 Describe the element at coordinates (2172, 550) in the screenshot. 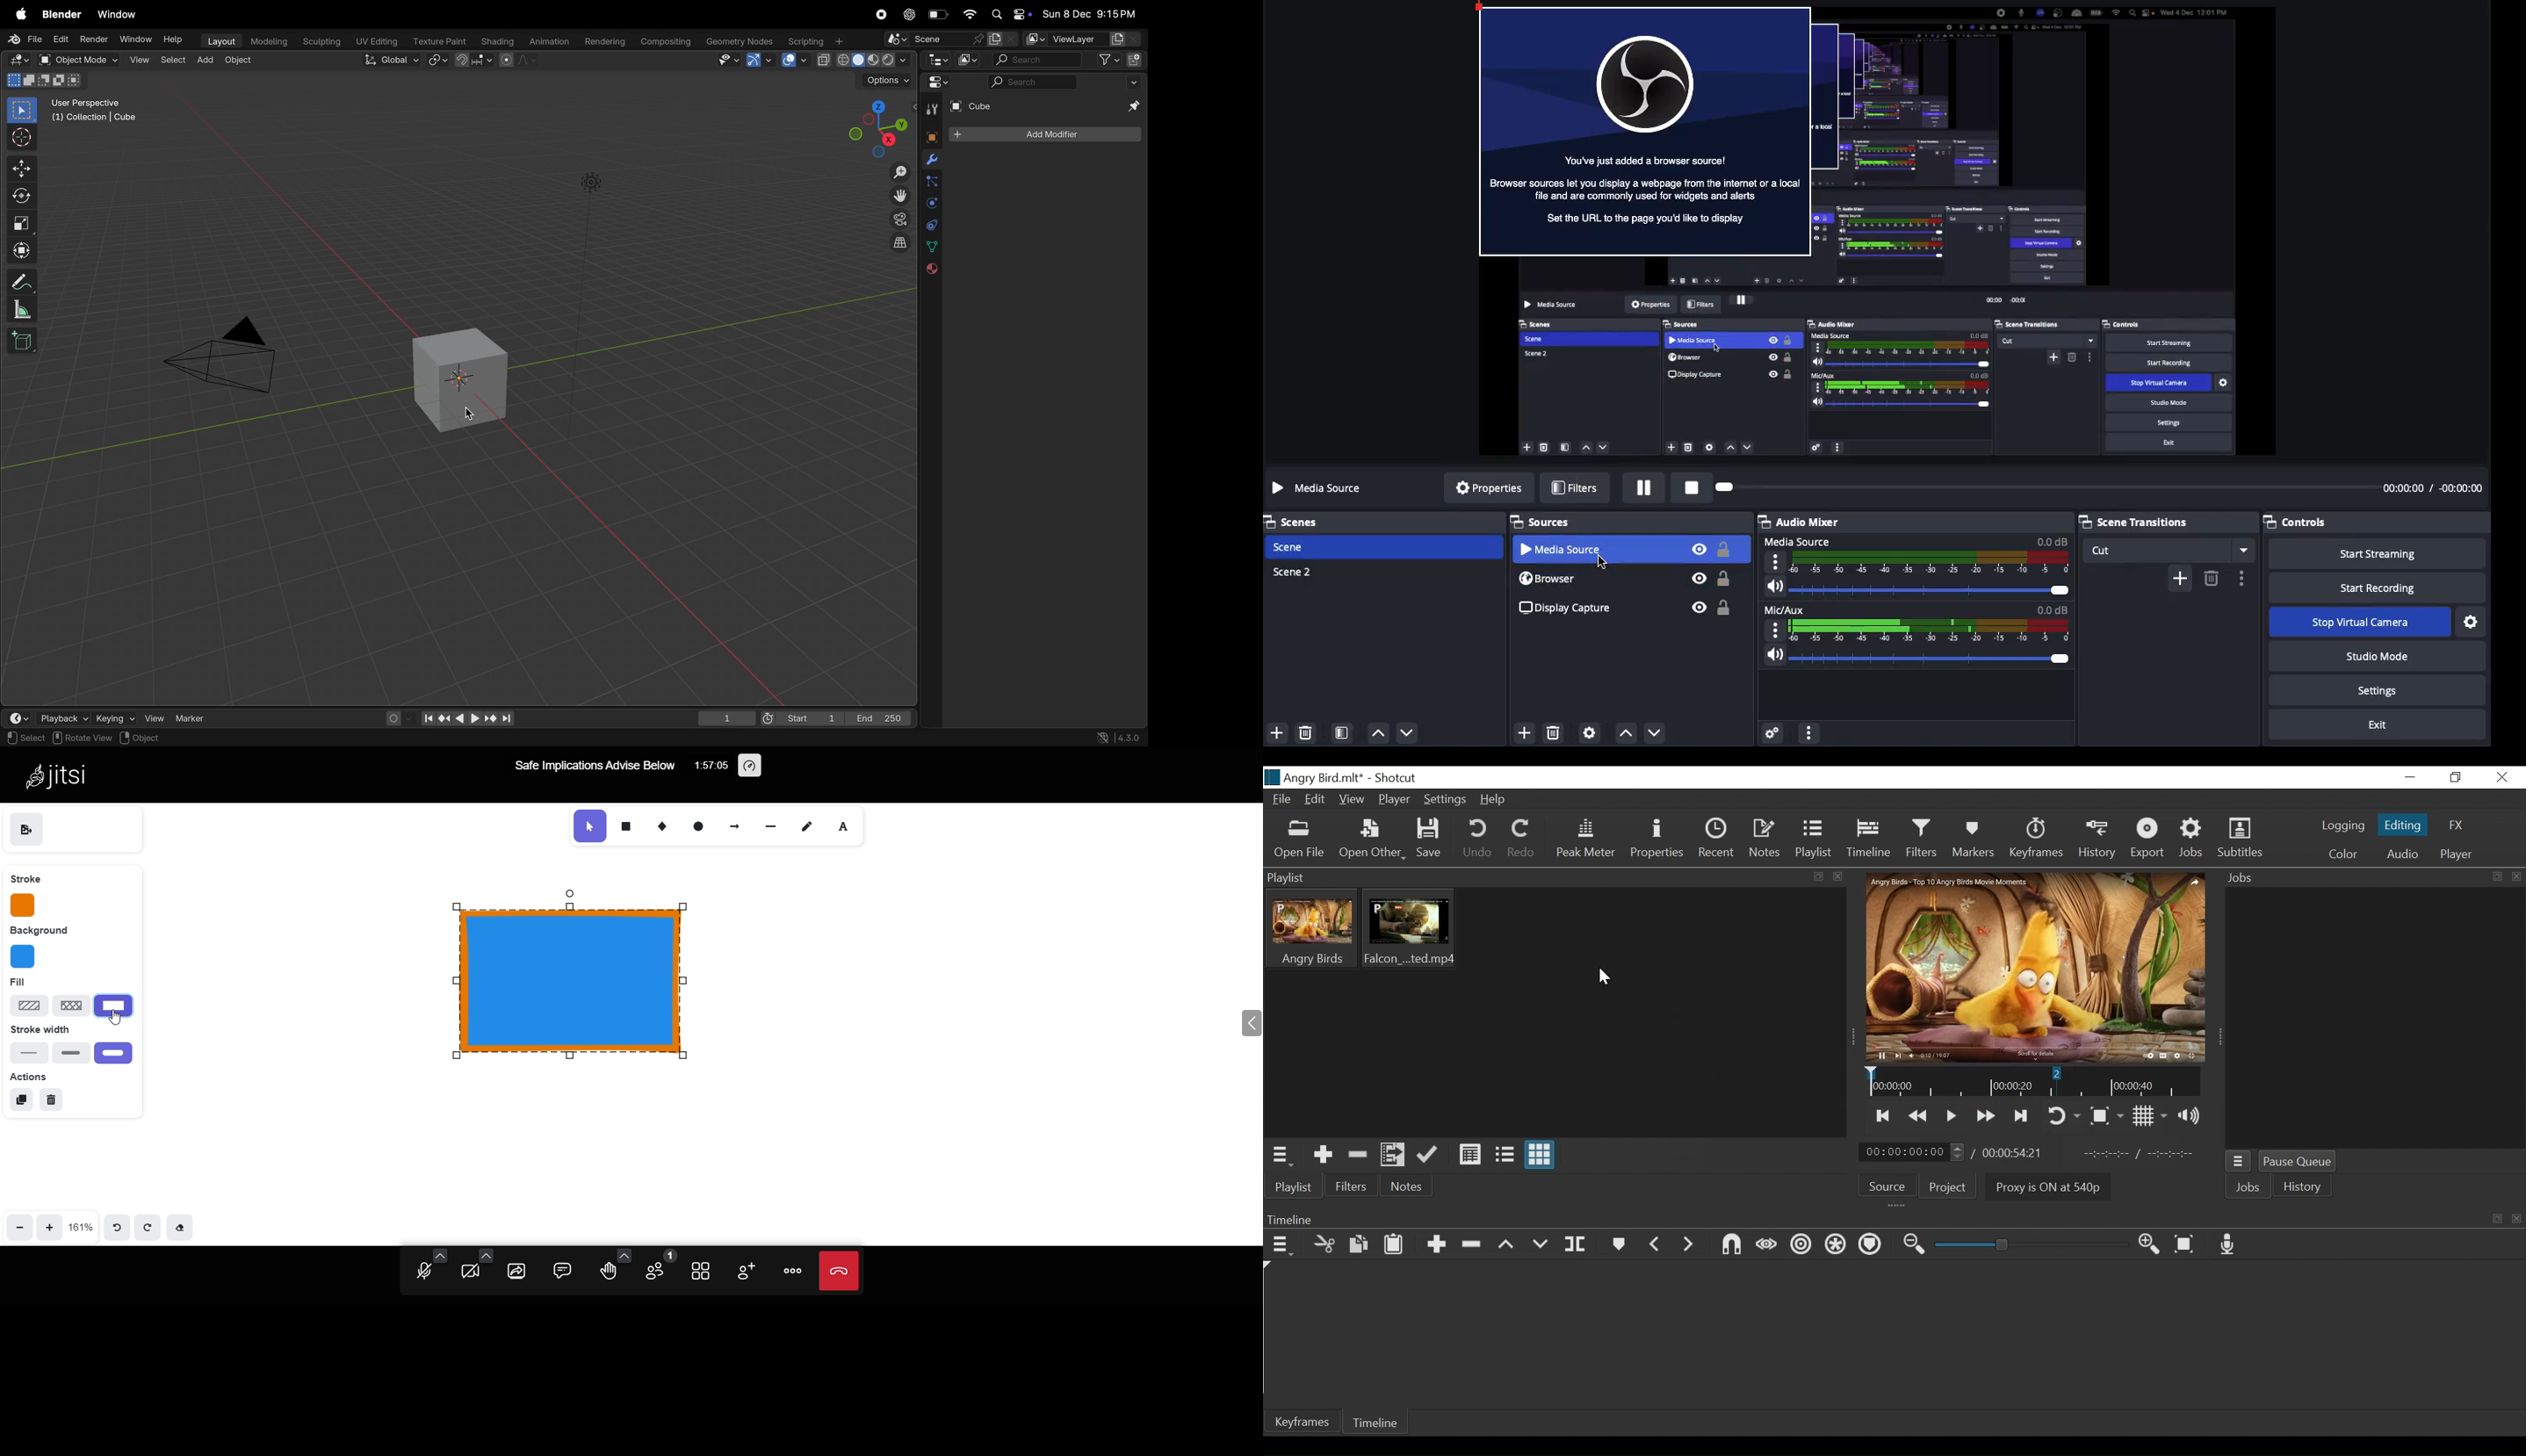

I see `Cut` at that location.